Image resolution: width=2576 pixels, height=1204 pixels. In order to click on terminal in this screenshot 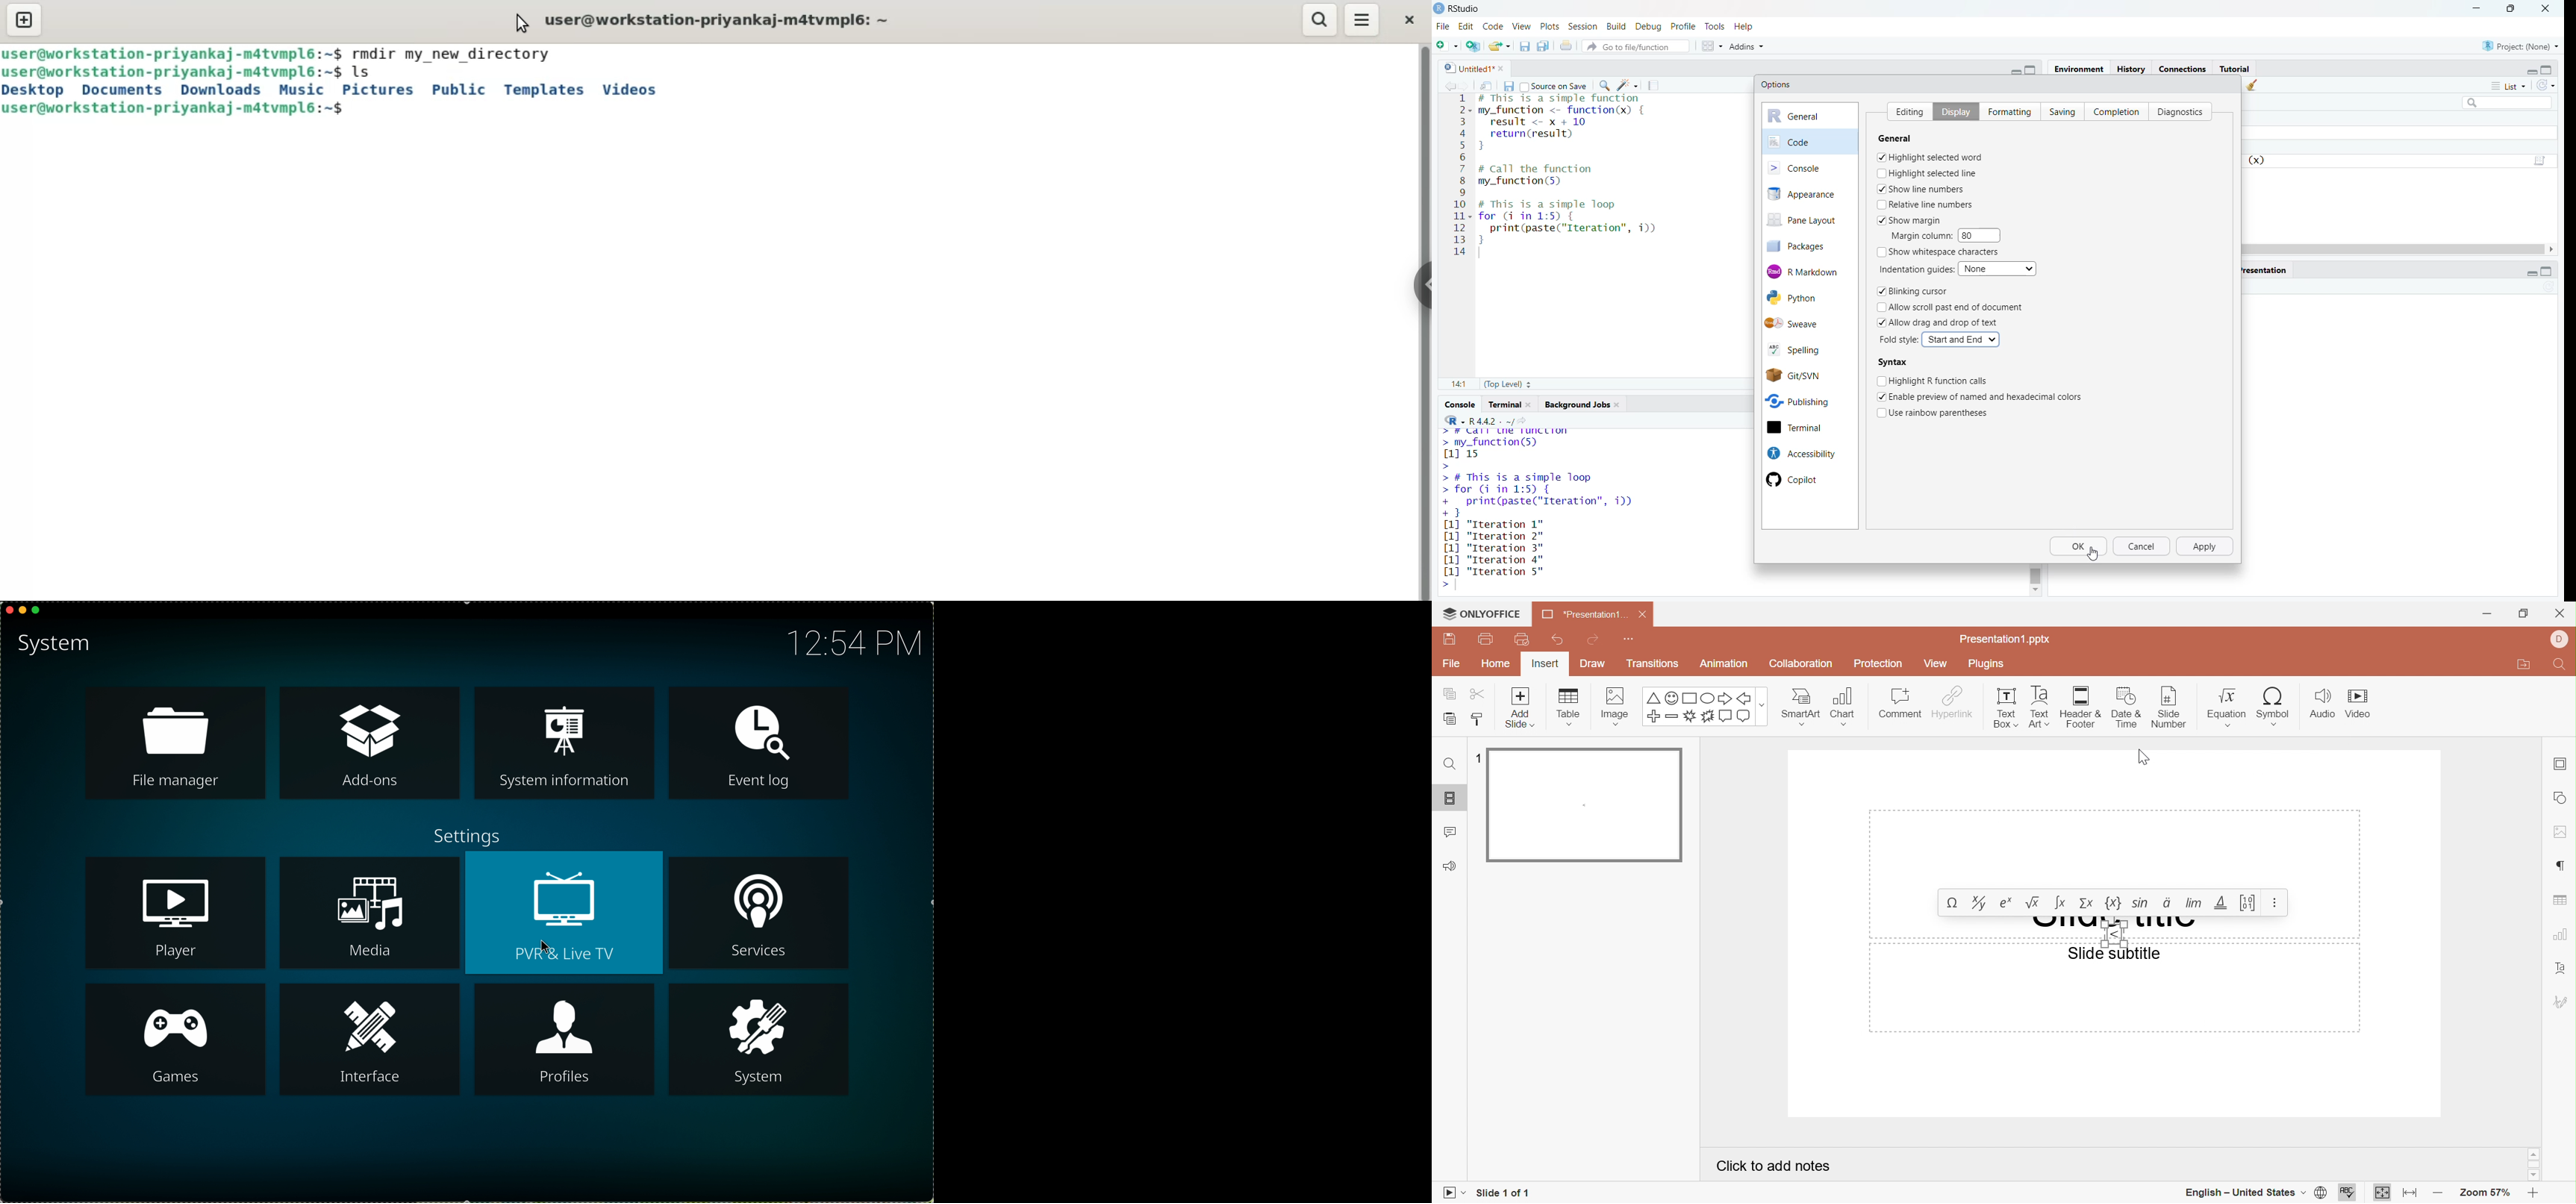, I will do `click(1504, 405)`.